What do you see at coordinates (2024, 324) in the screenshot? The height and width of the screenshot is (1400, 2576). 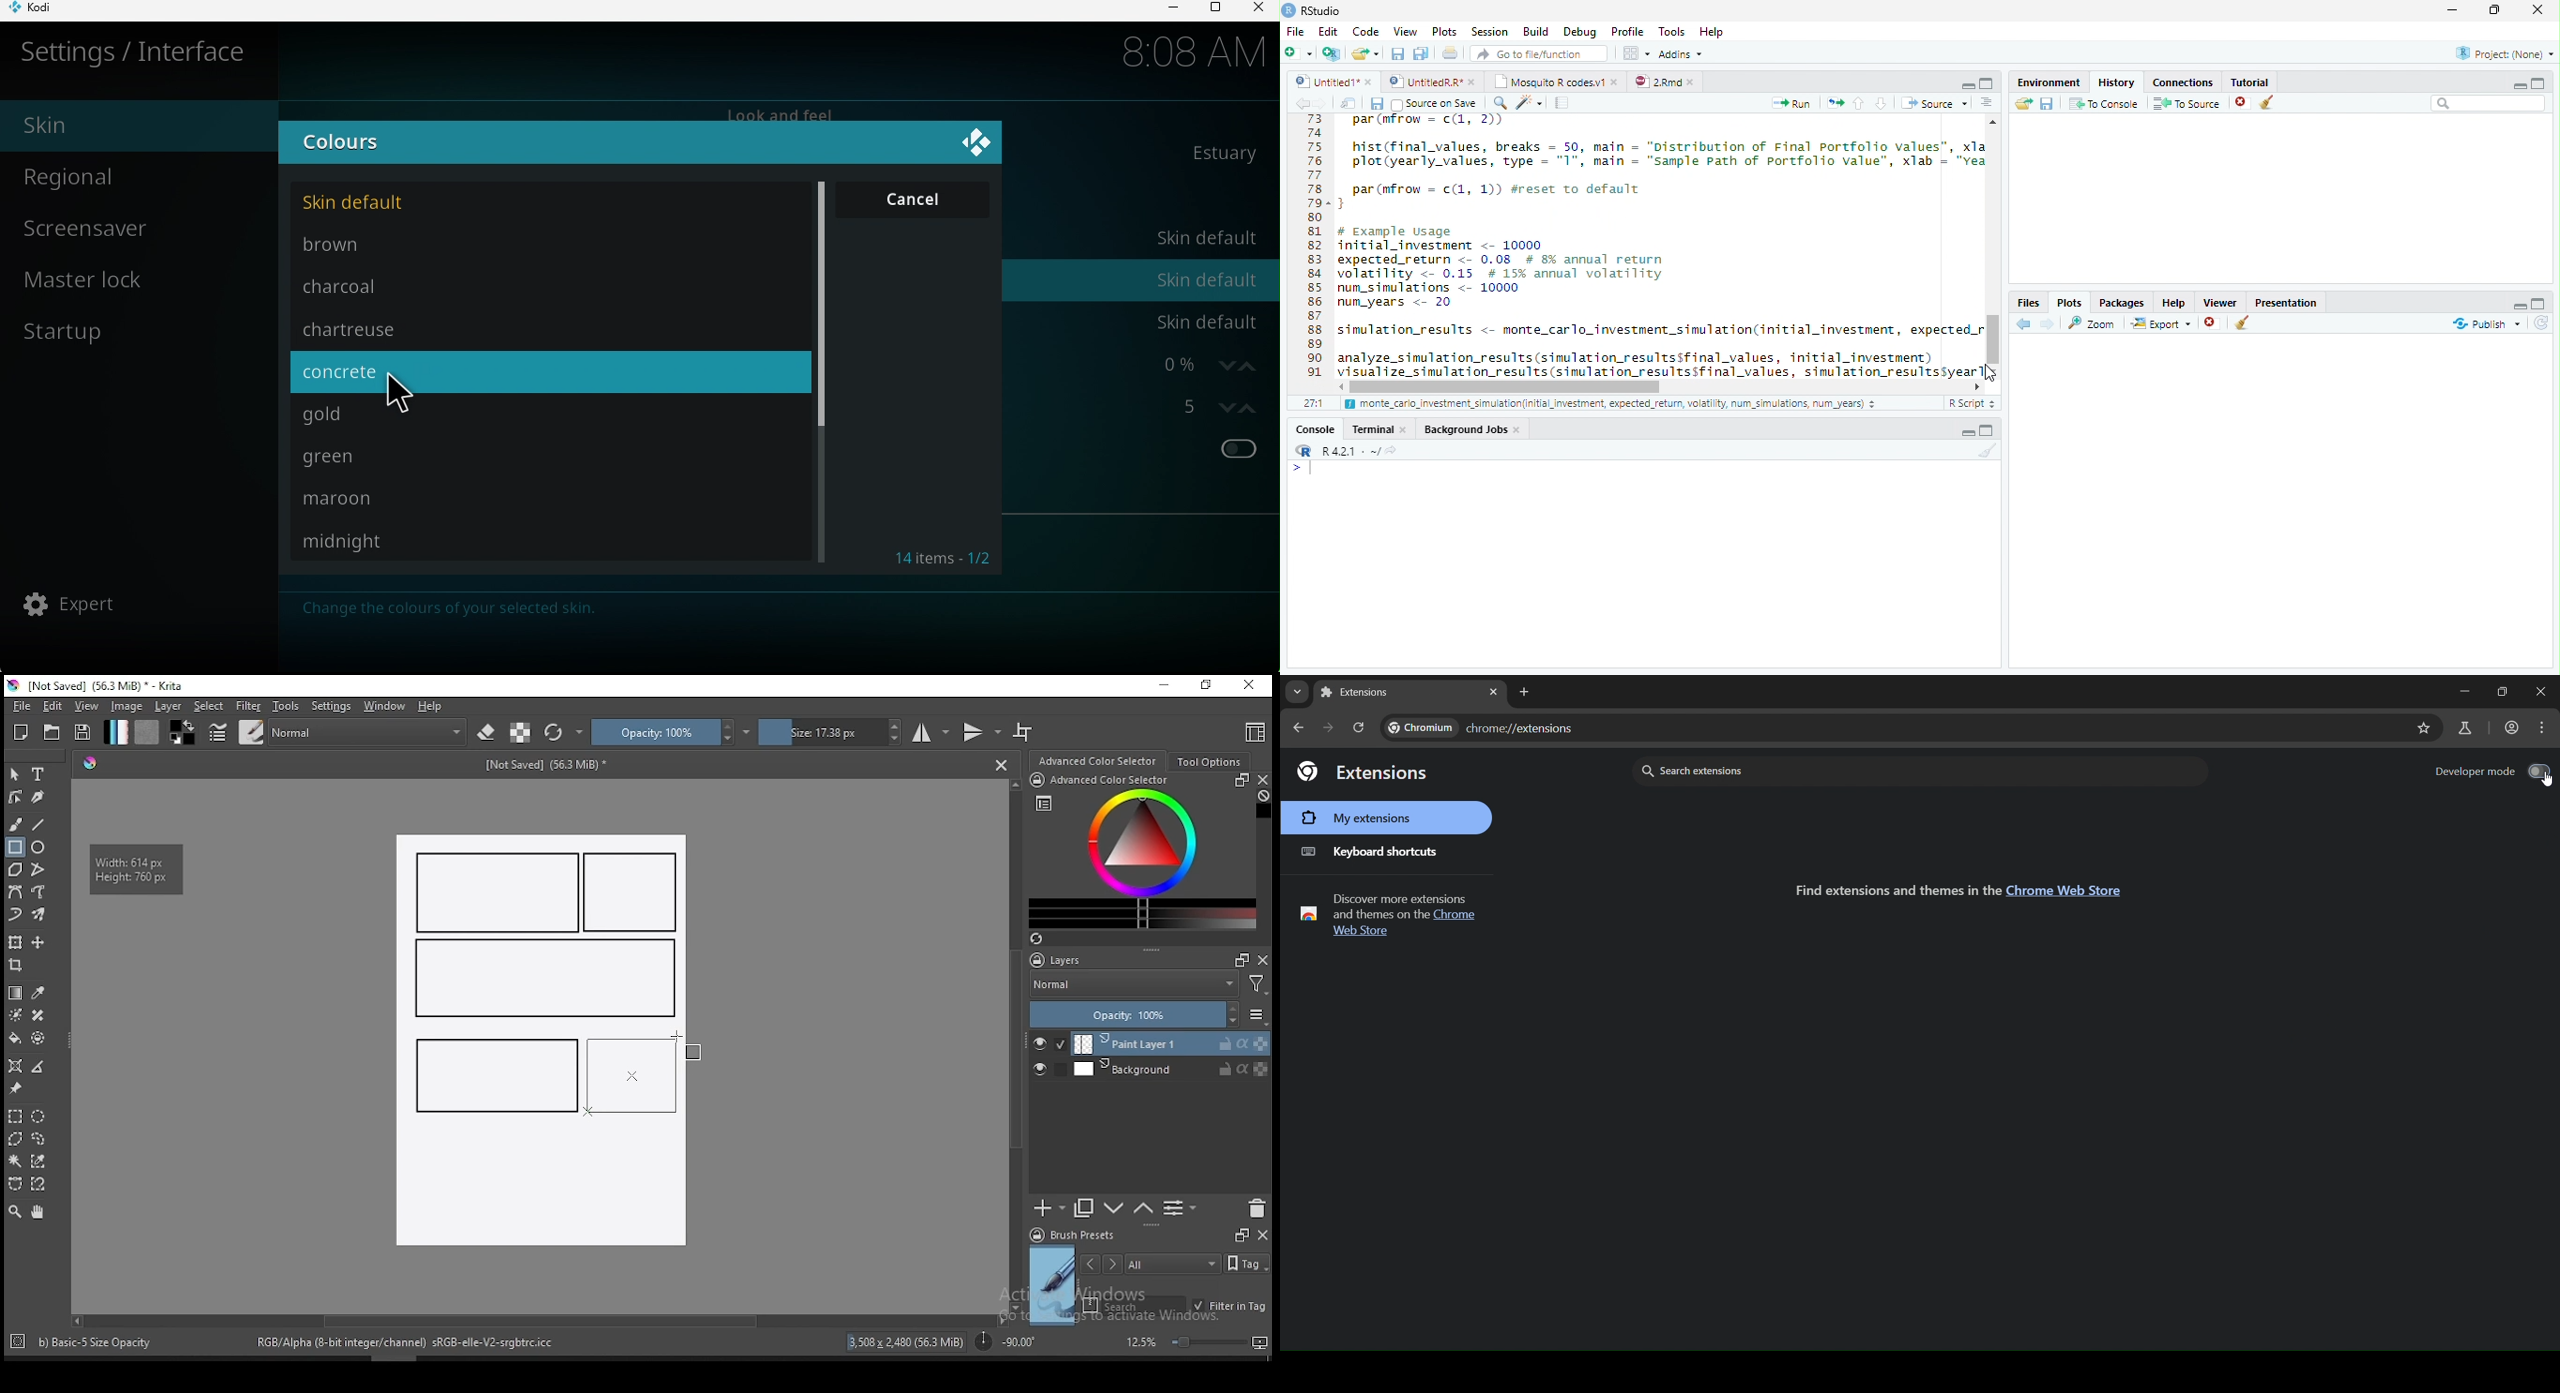 I see `Go to previous plot` at bounding box center [2024, 324].